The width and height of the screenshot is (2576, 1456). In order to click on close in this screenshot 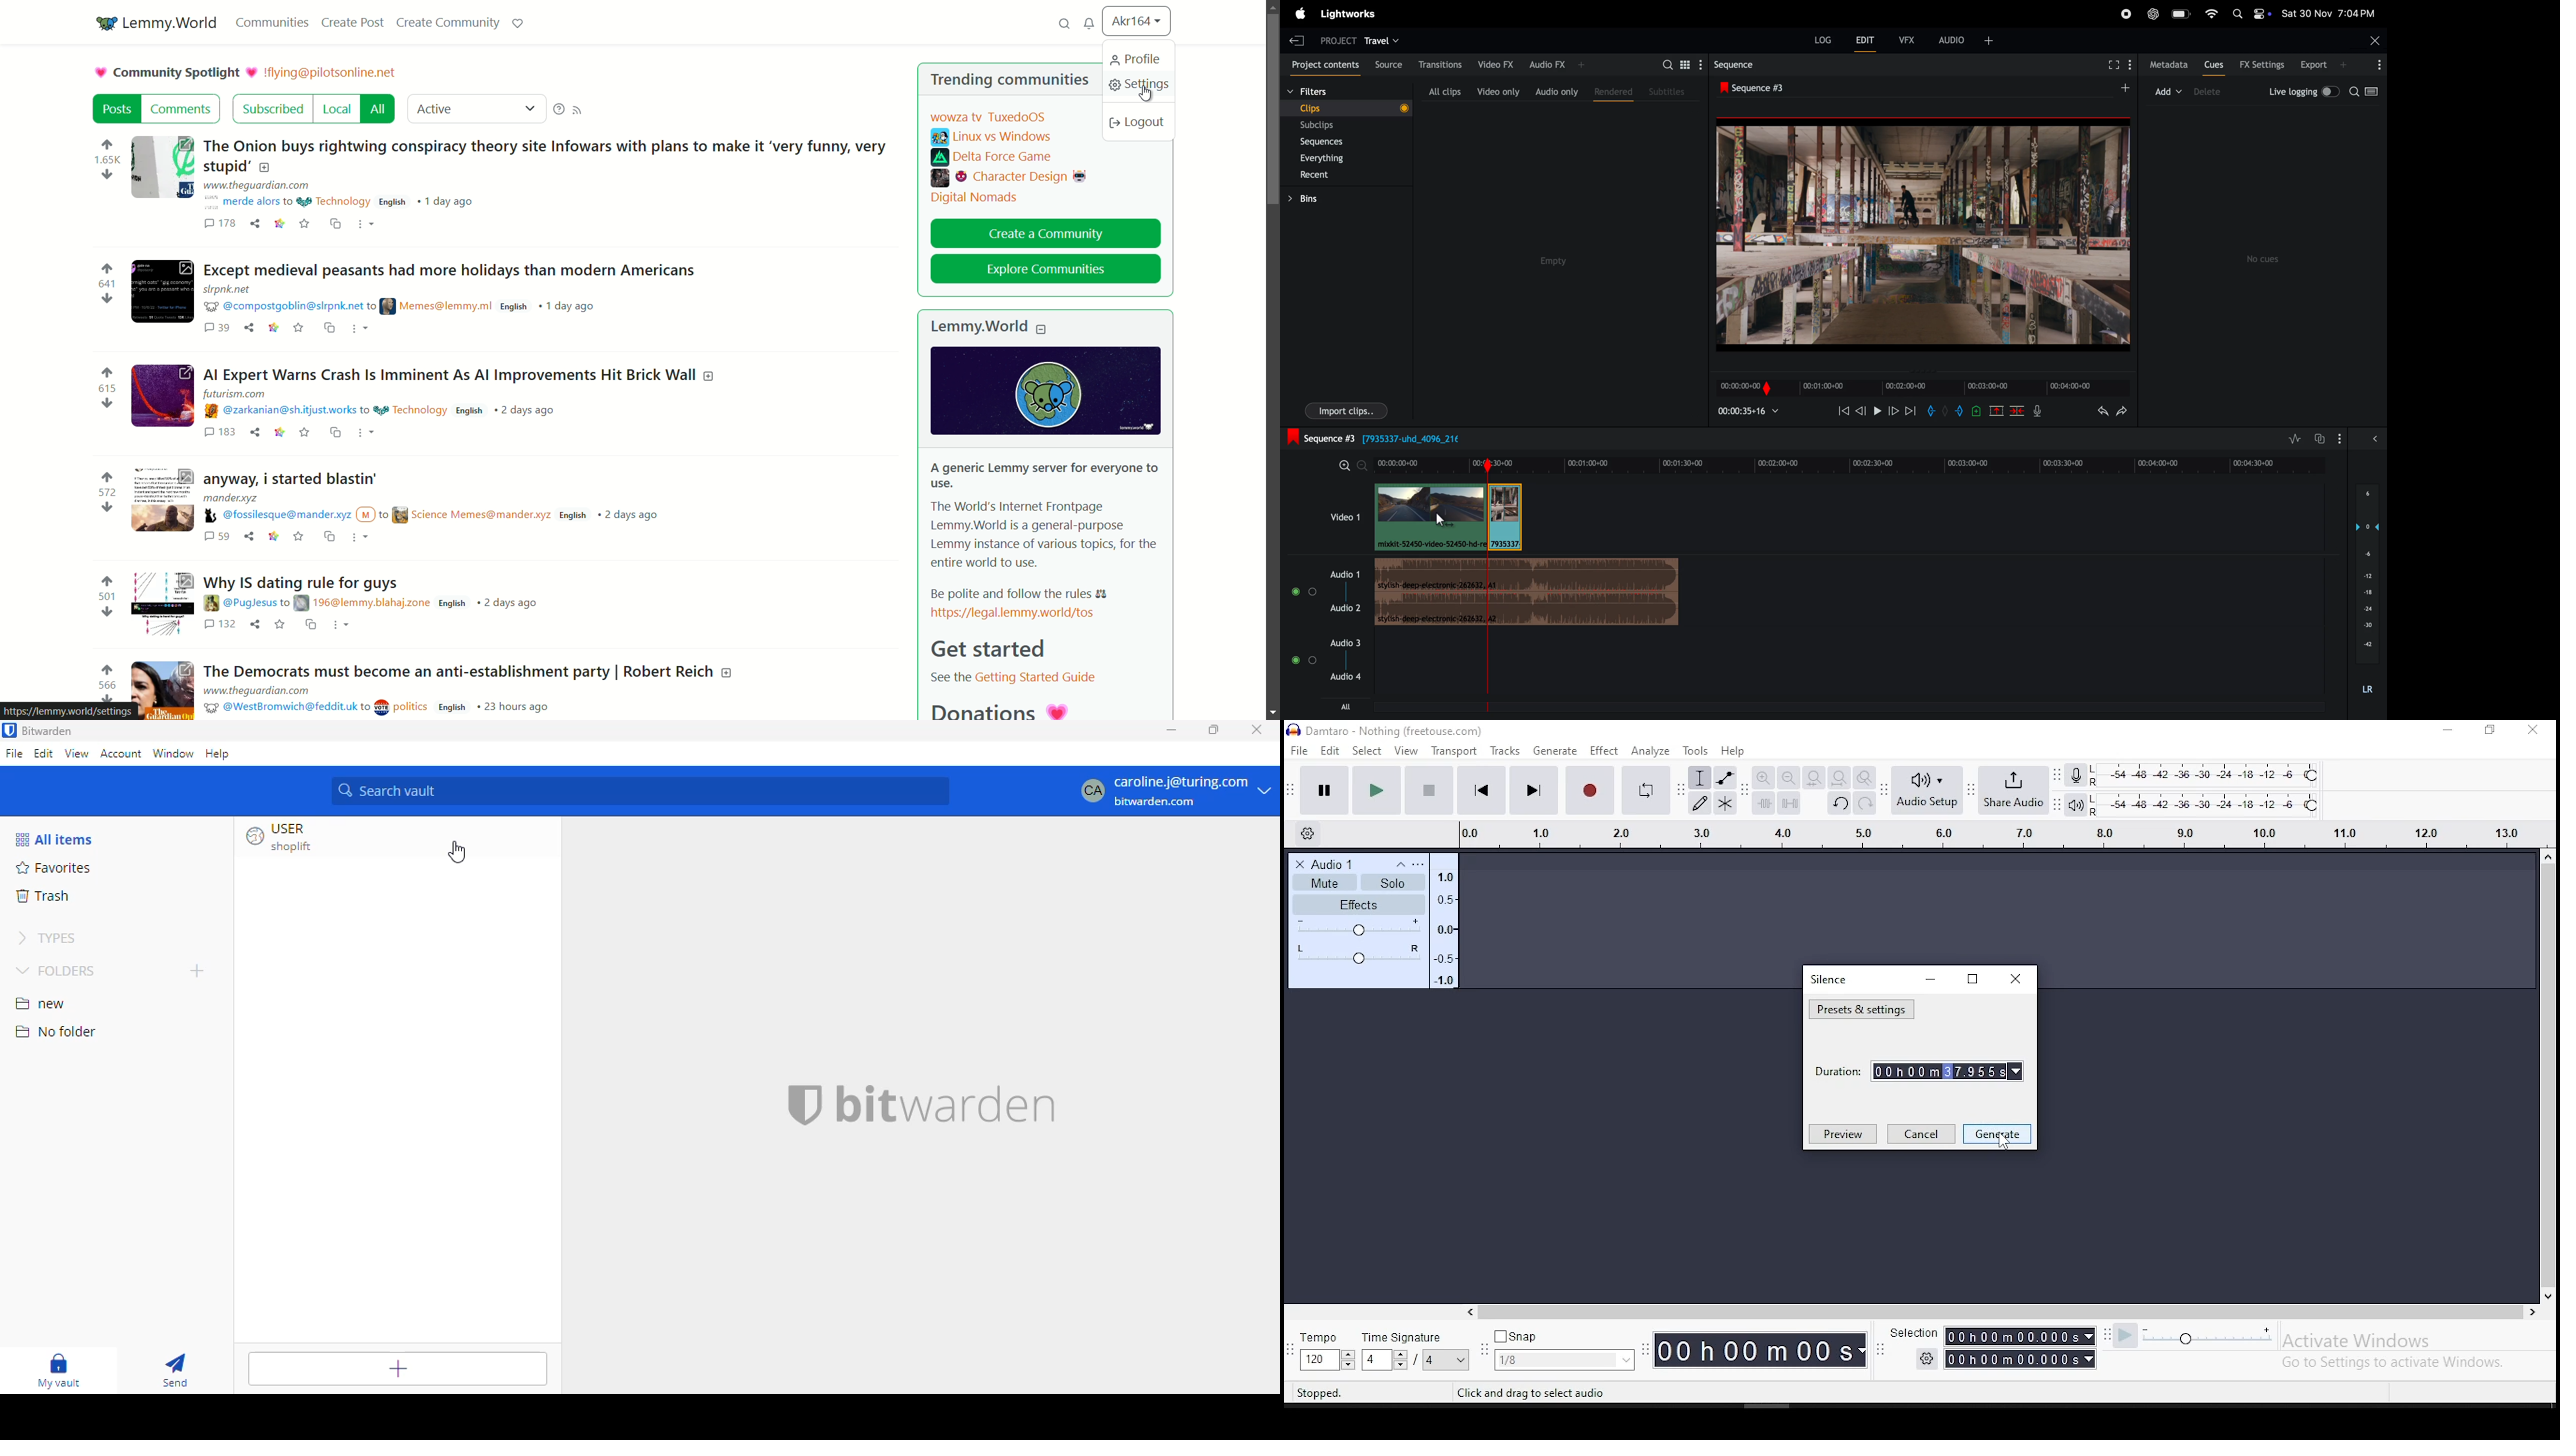, I will do `click(1257, 729)`.